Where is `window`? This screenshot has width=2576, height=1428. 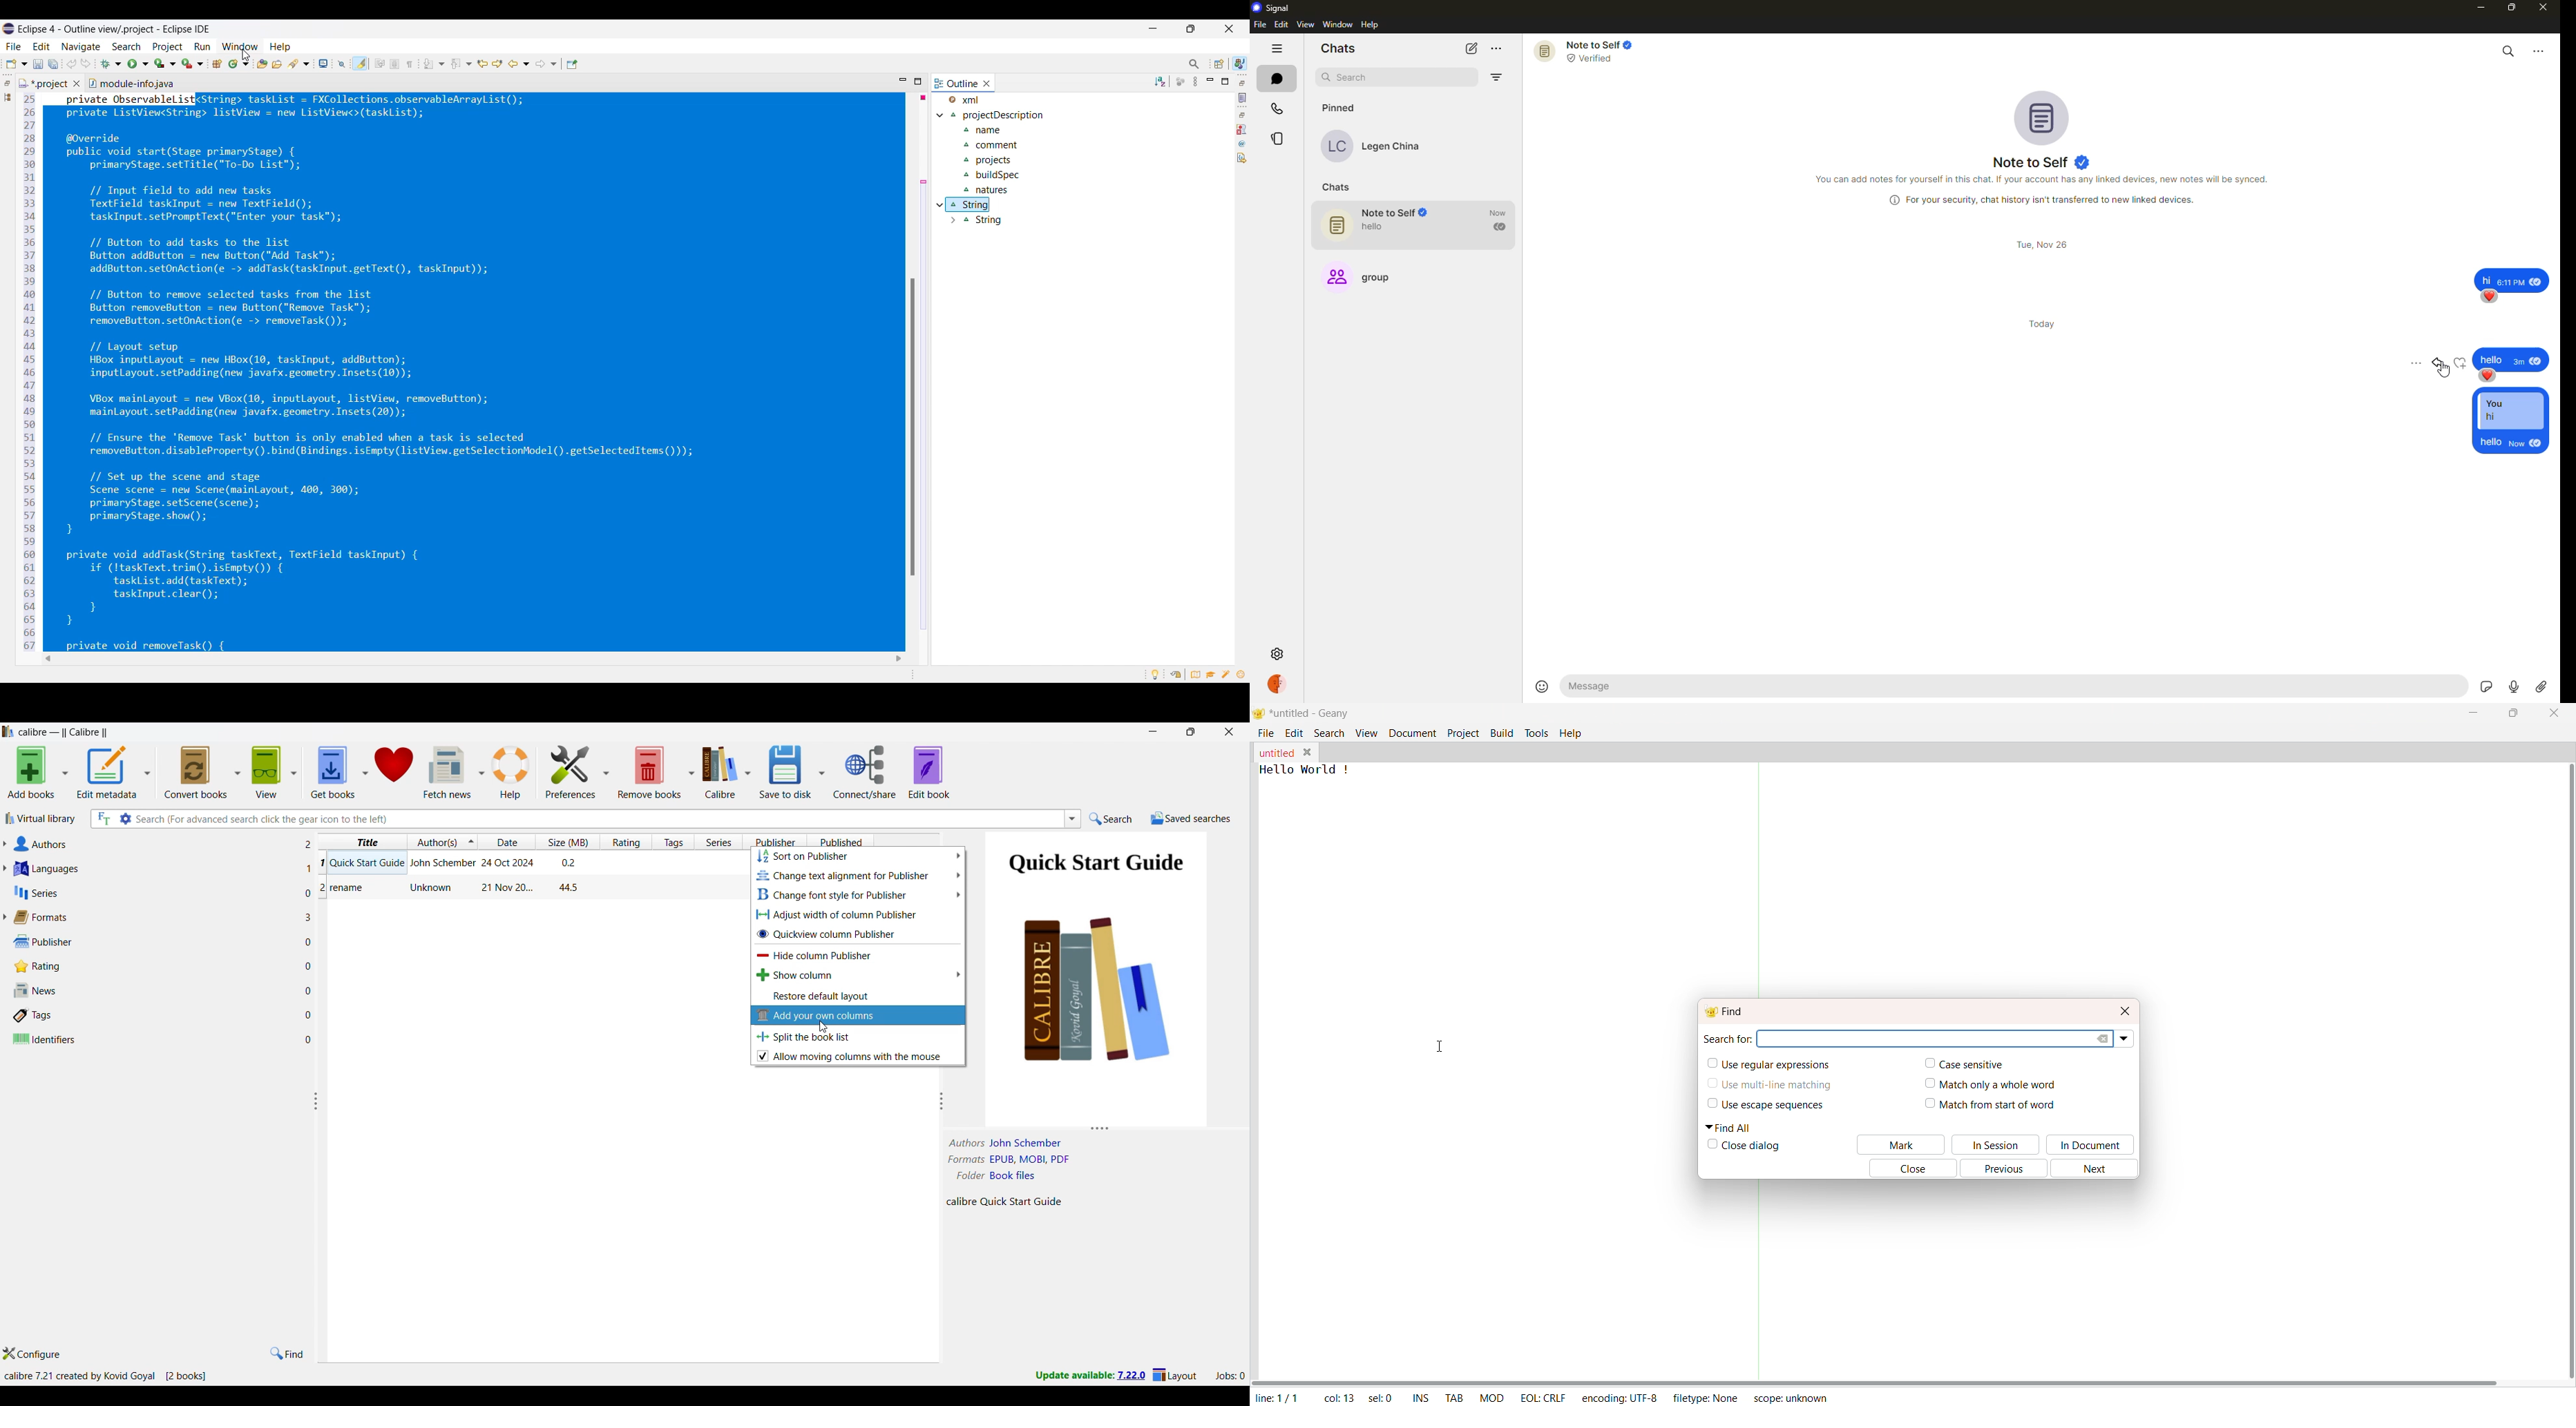 window is located at coordinates (1337, 25).